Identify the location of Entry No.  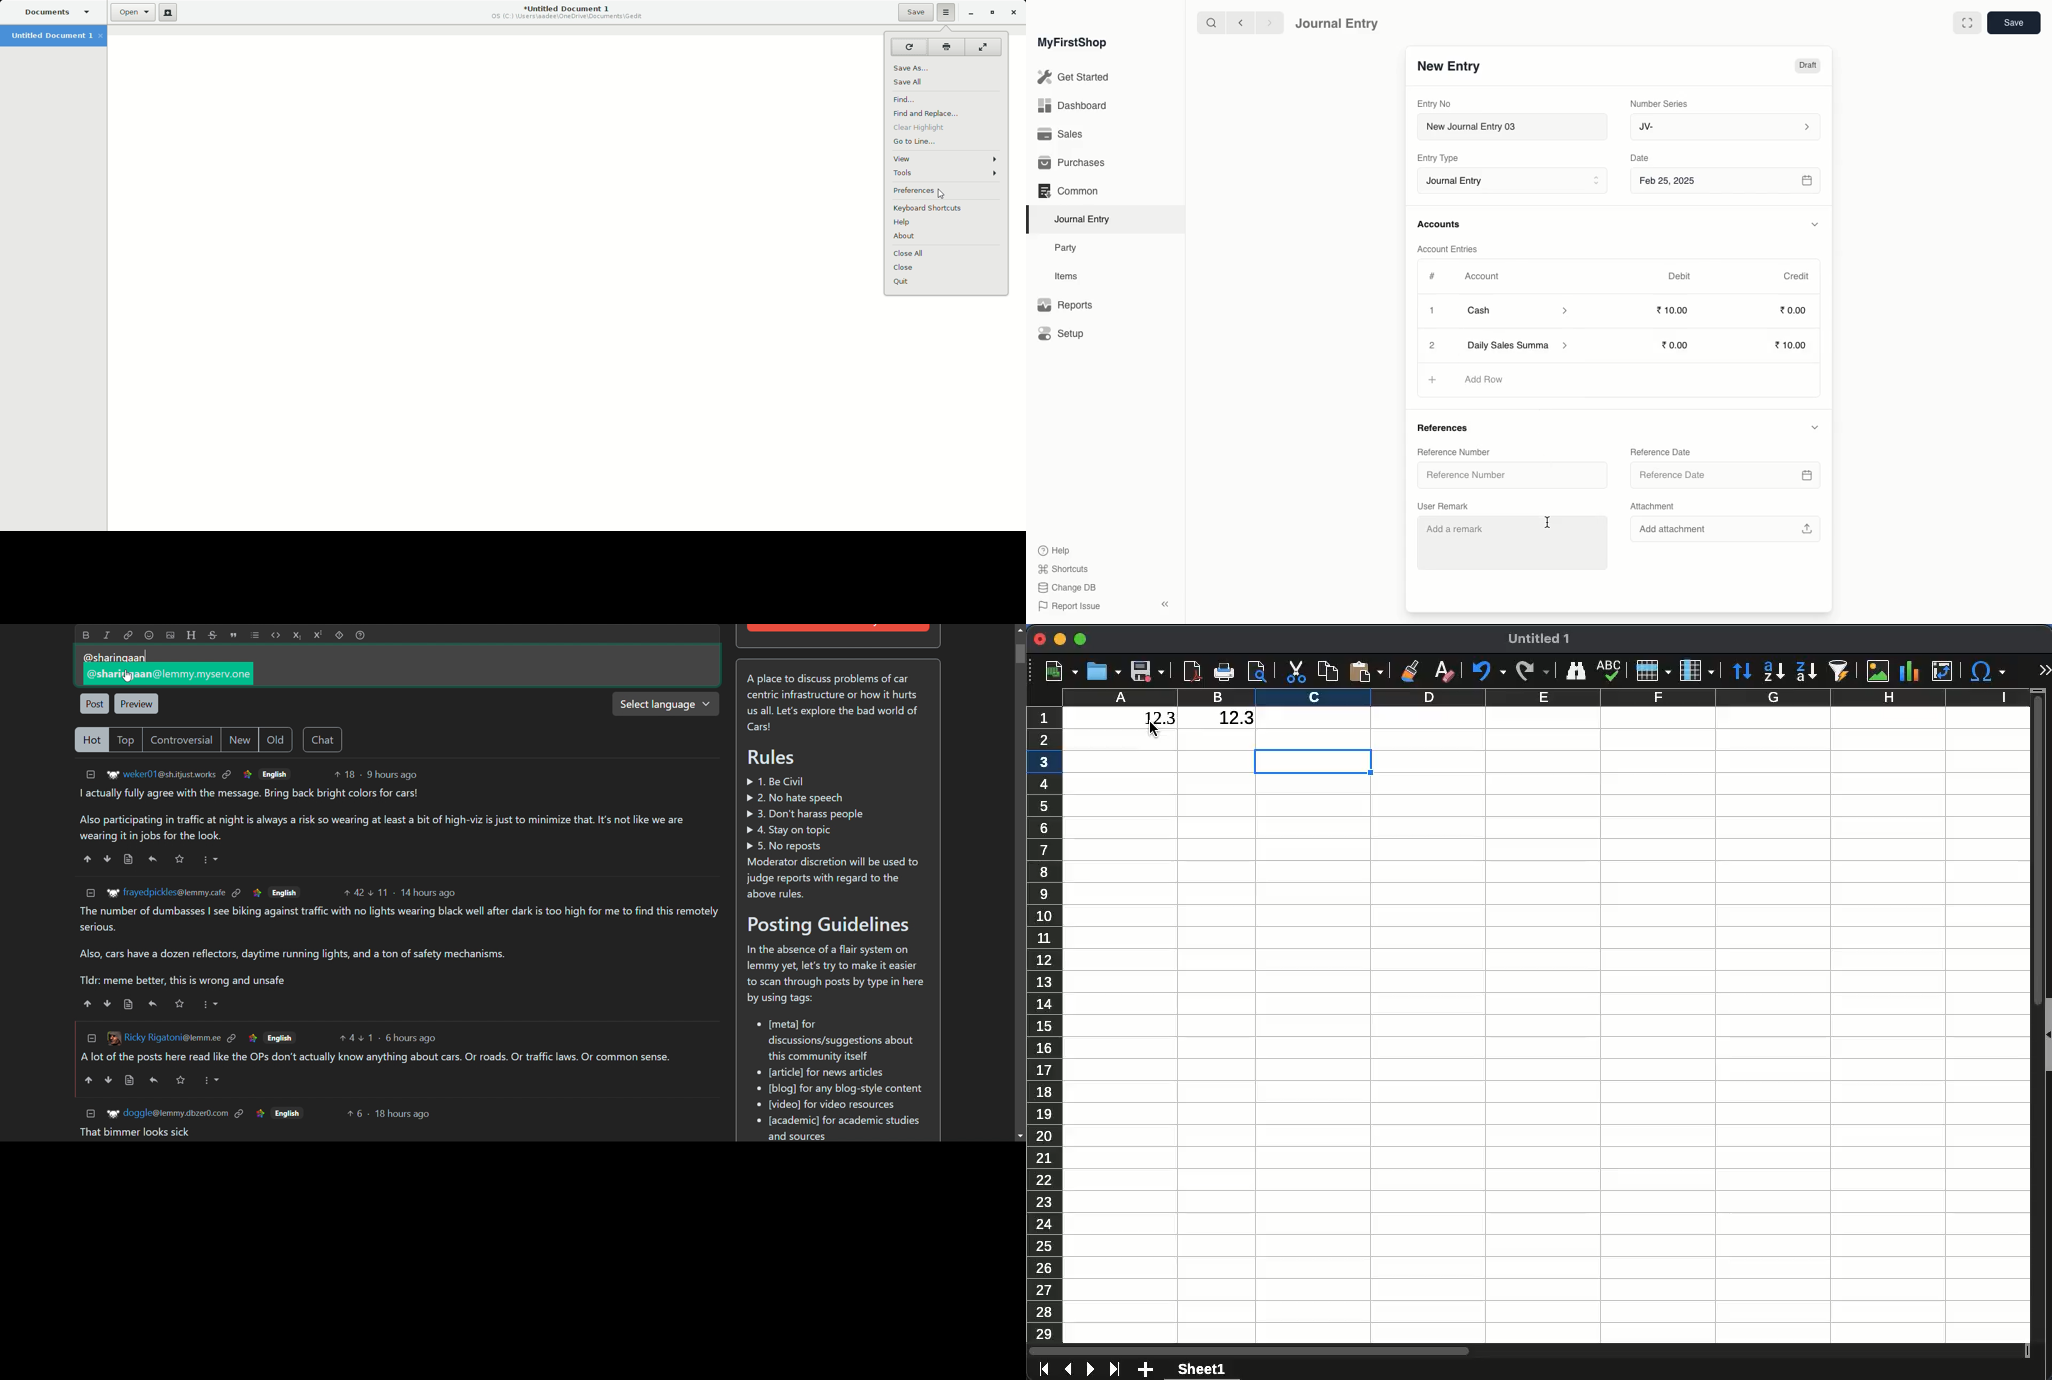
(1435, 103).